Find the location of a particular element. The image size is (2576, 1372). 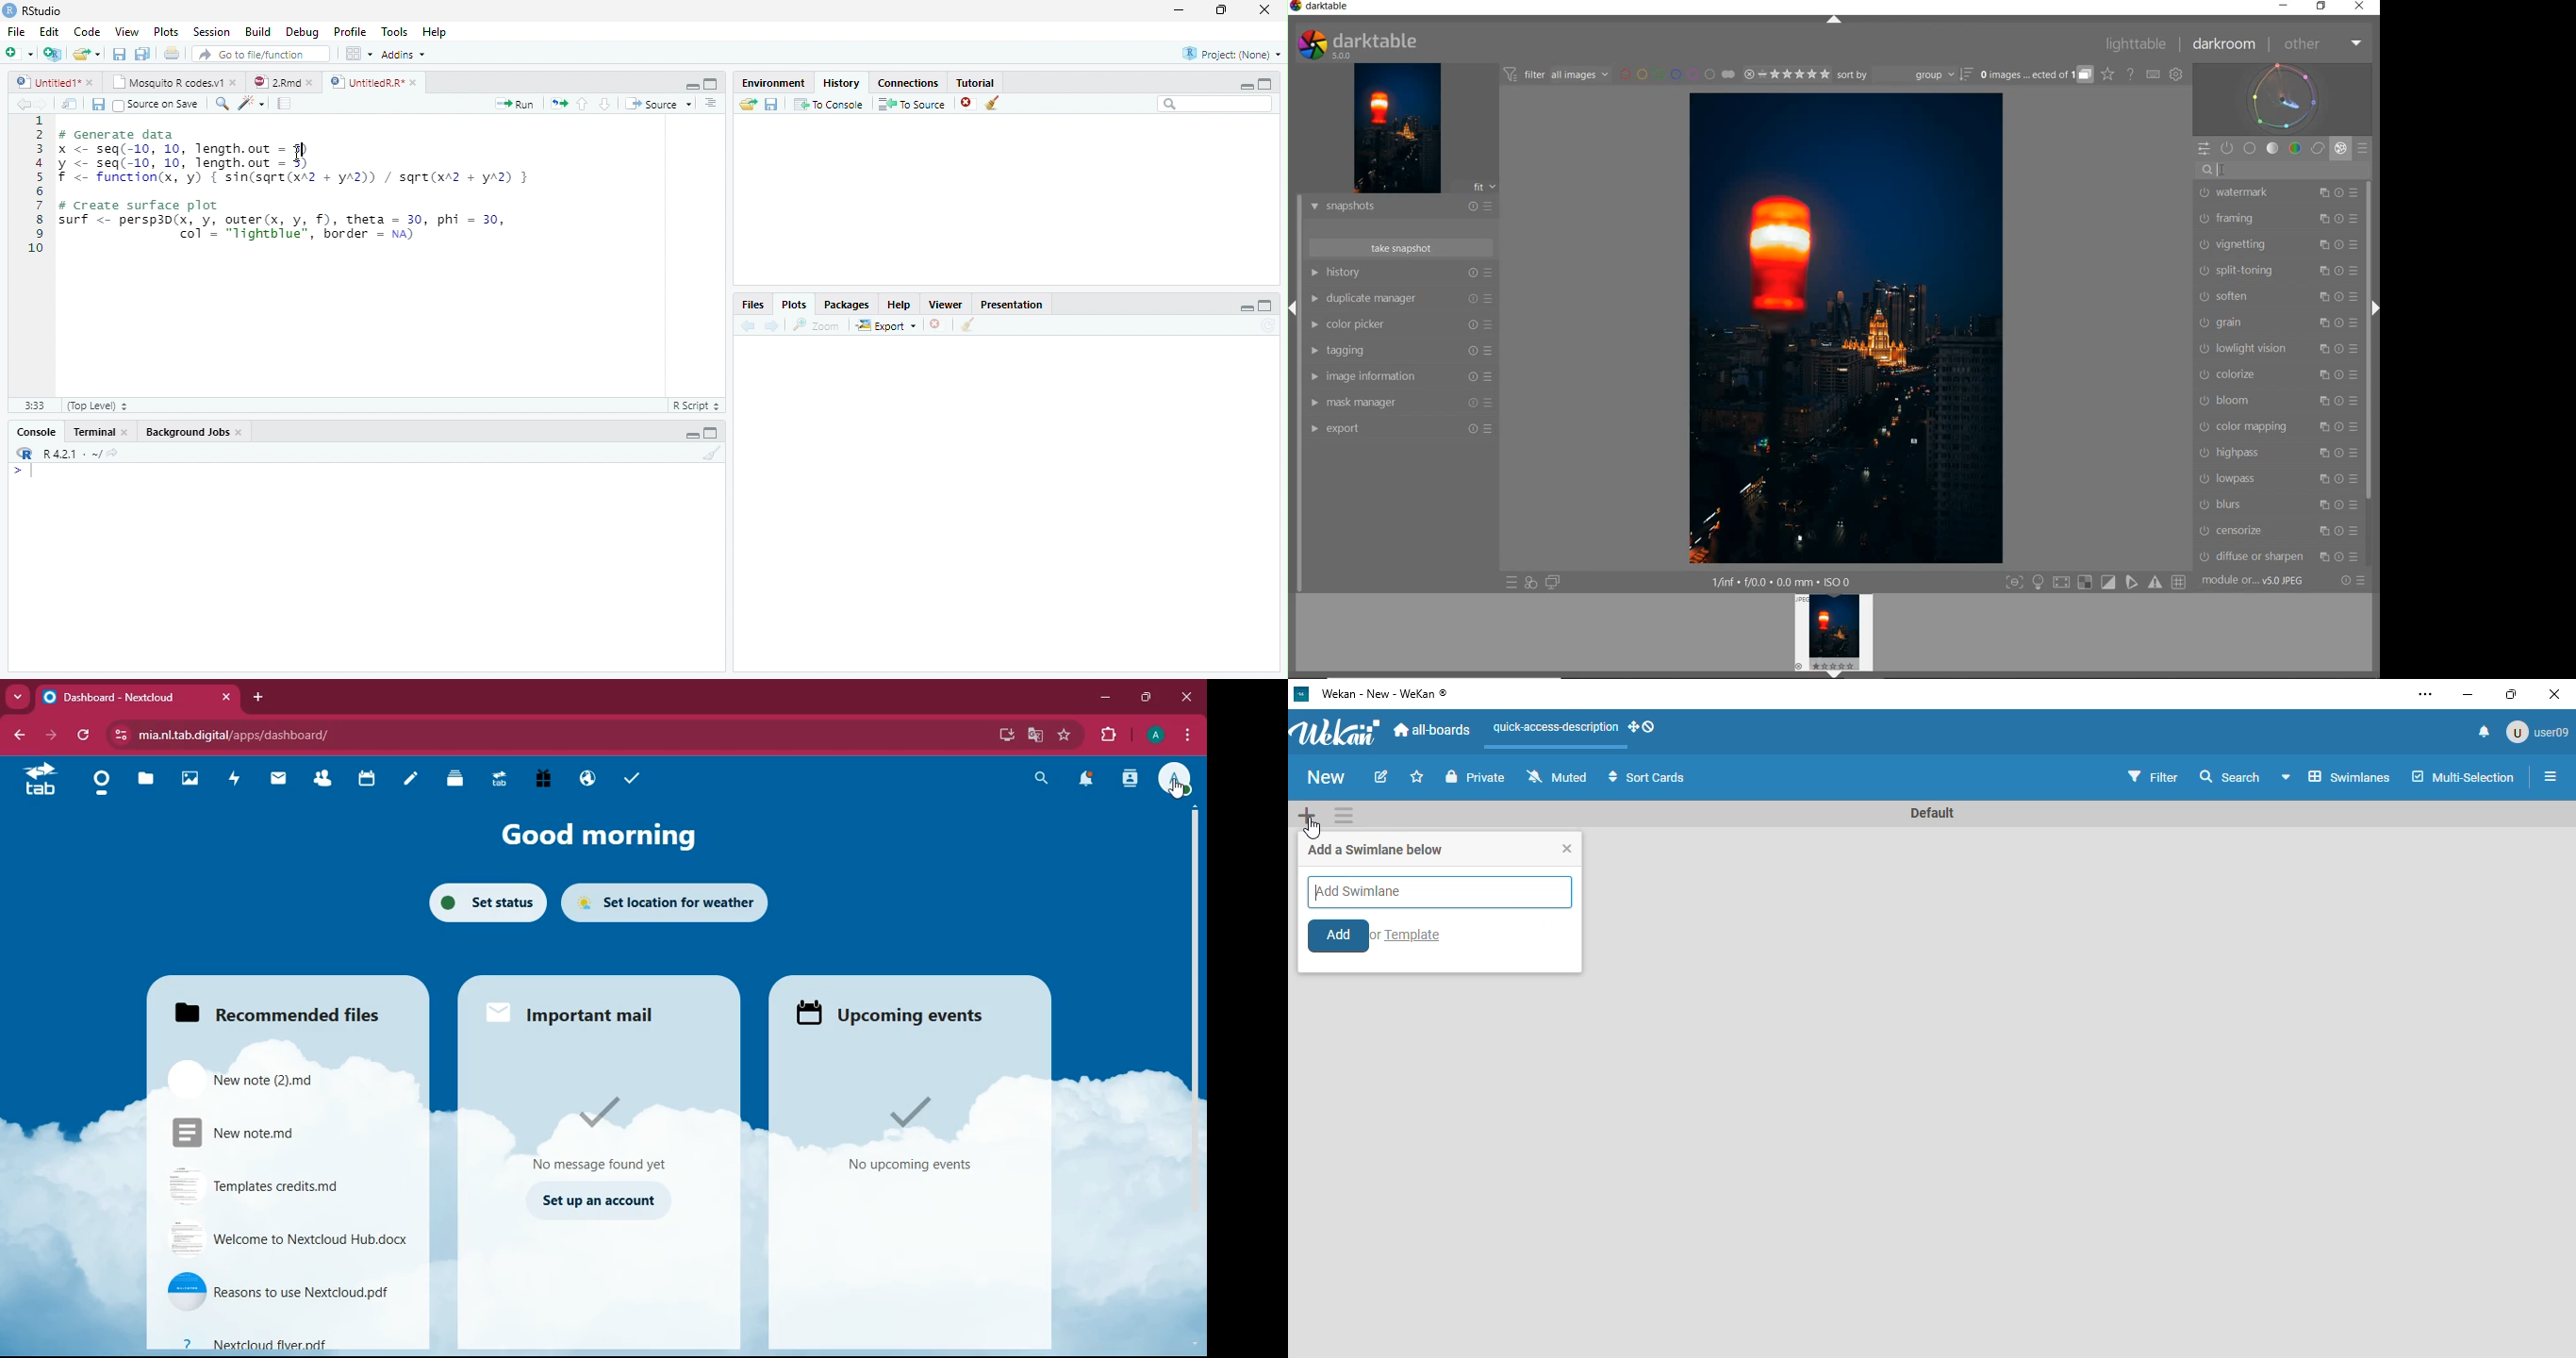

Show document outline is located at coordinates (710, 102).